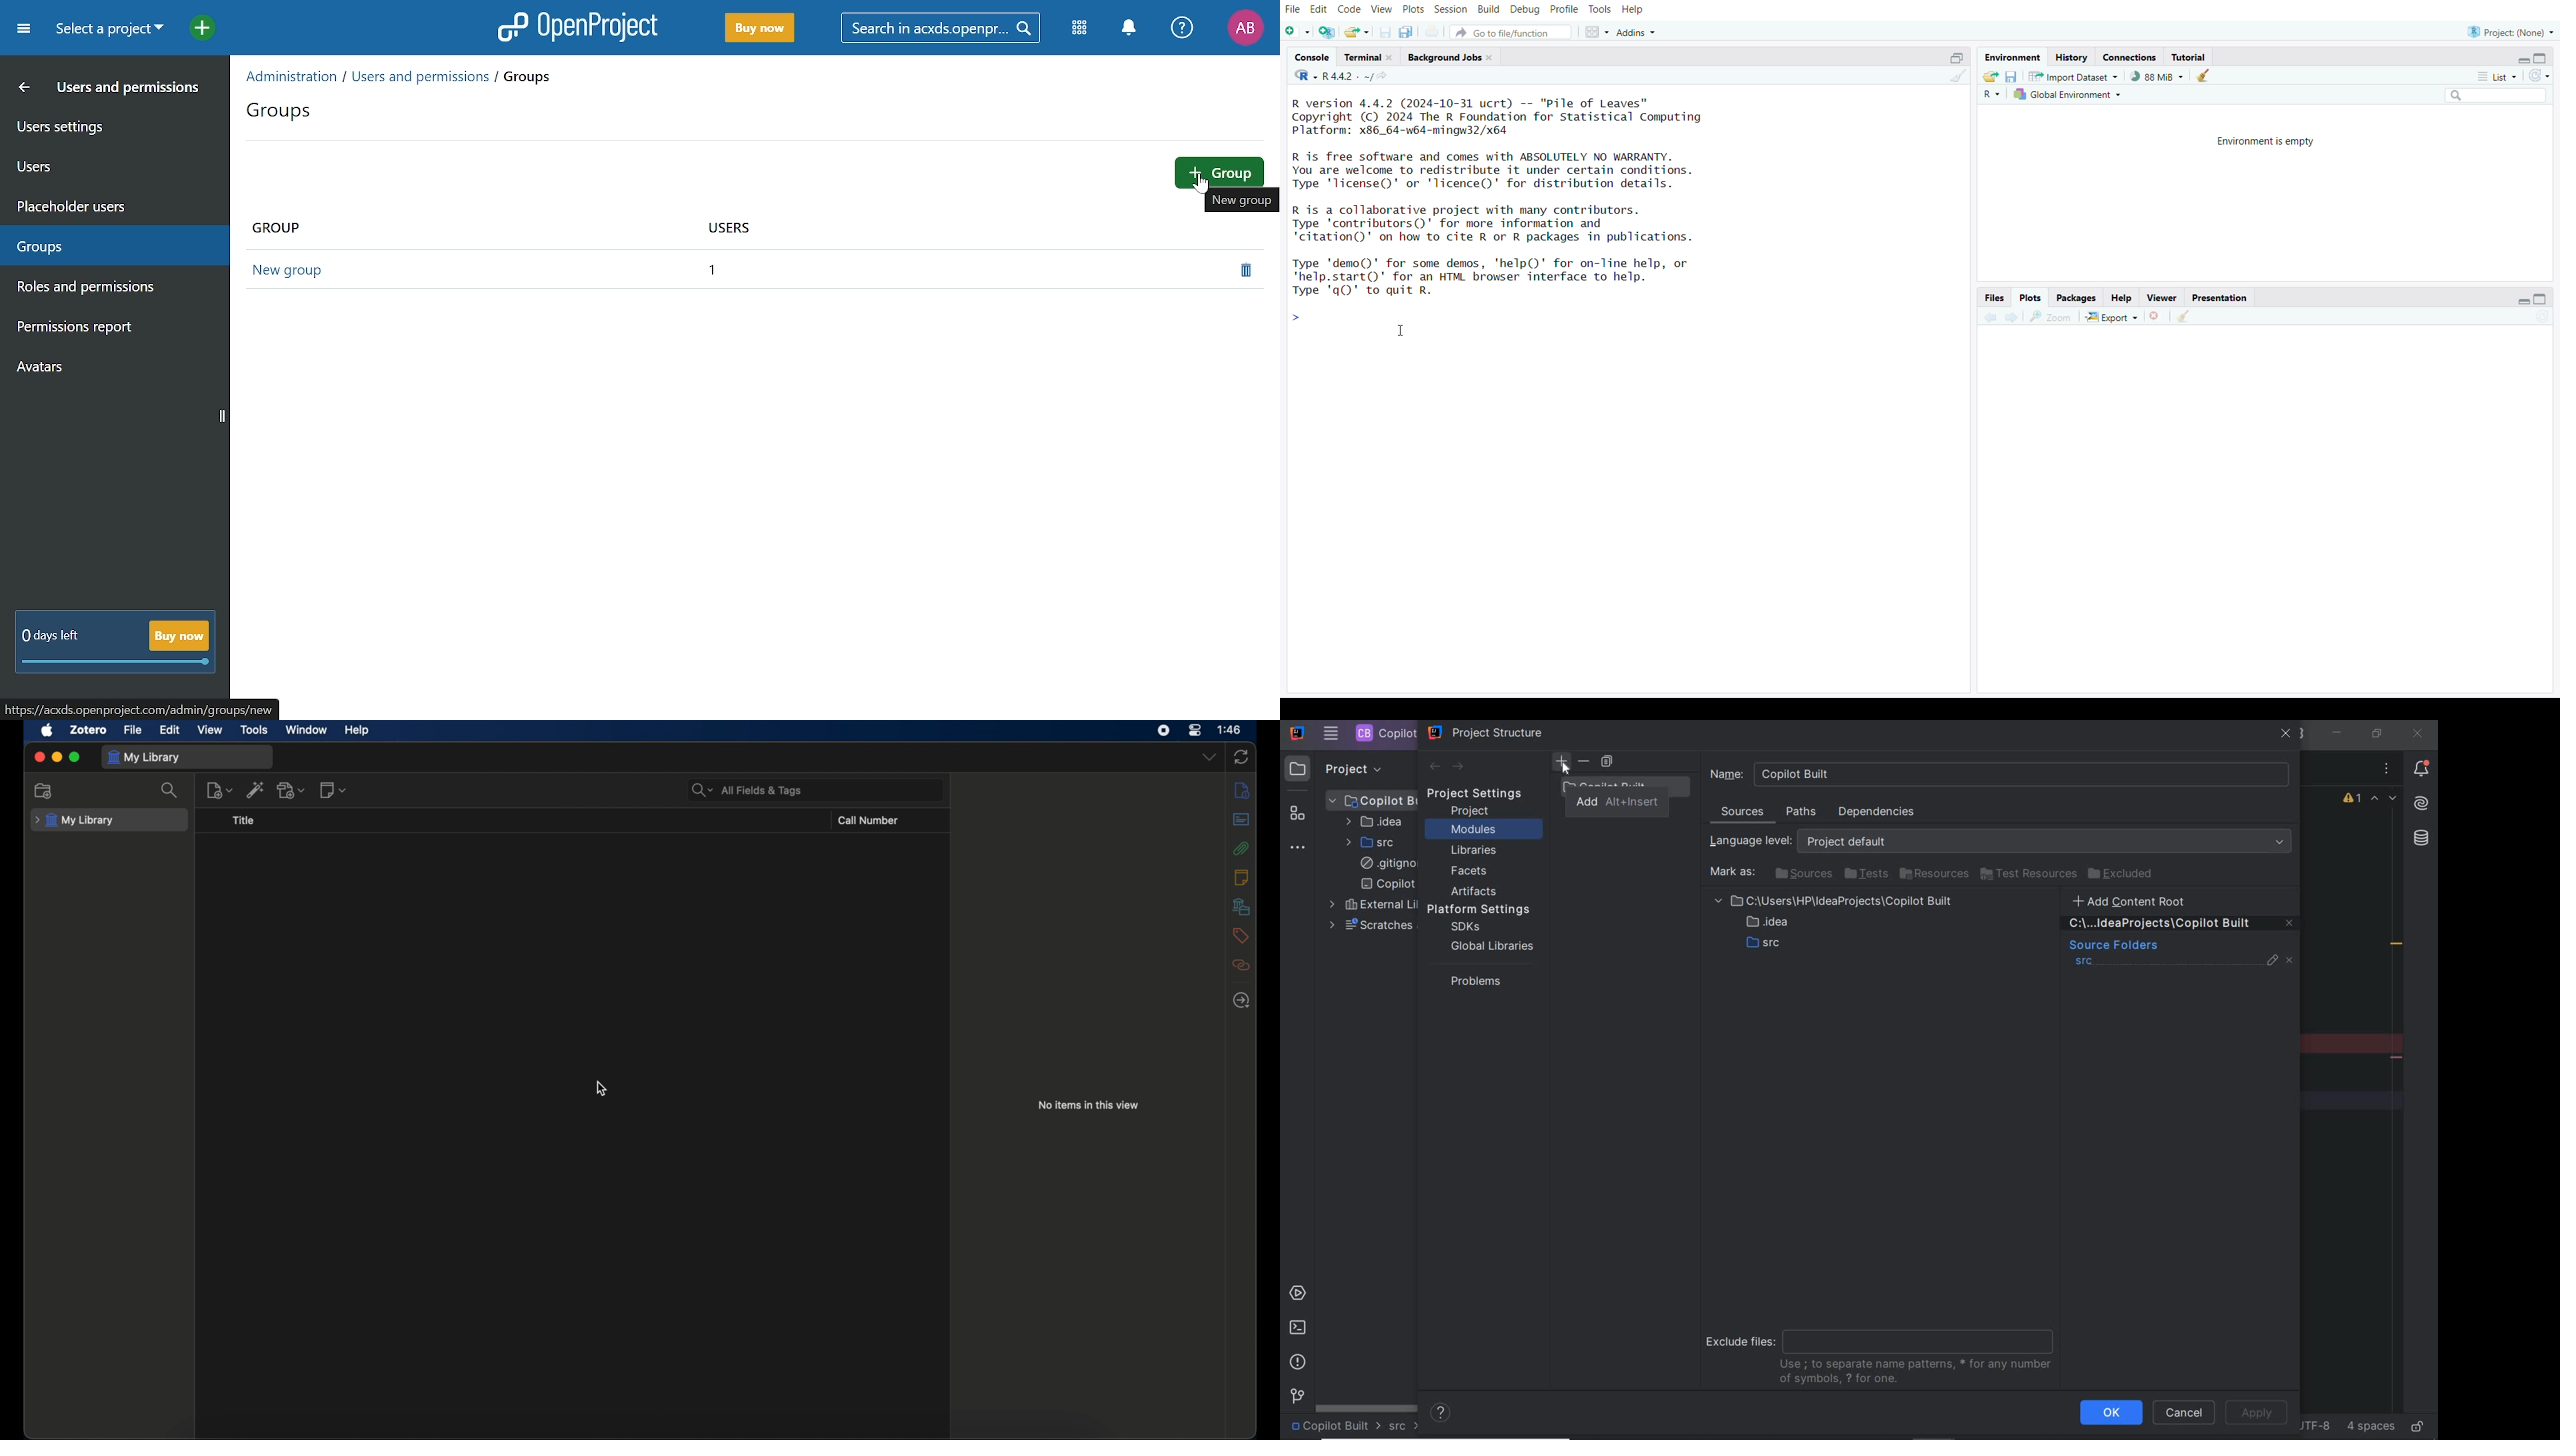 The image size is (2576, 1456). I want to click on new item, so click(220, 791).